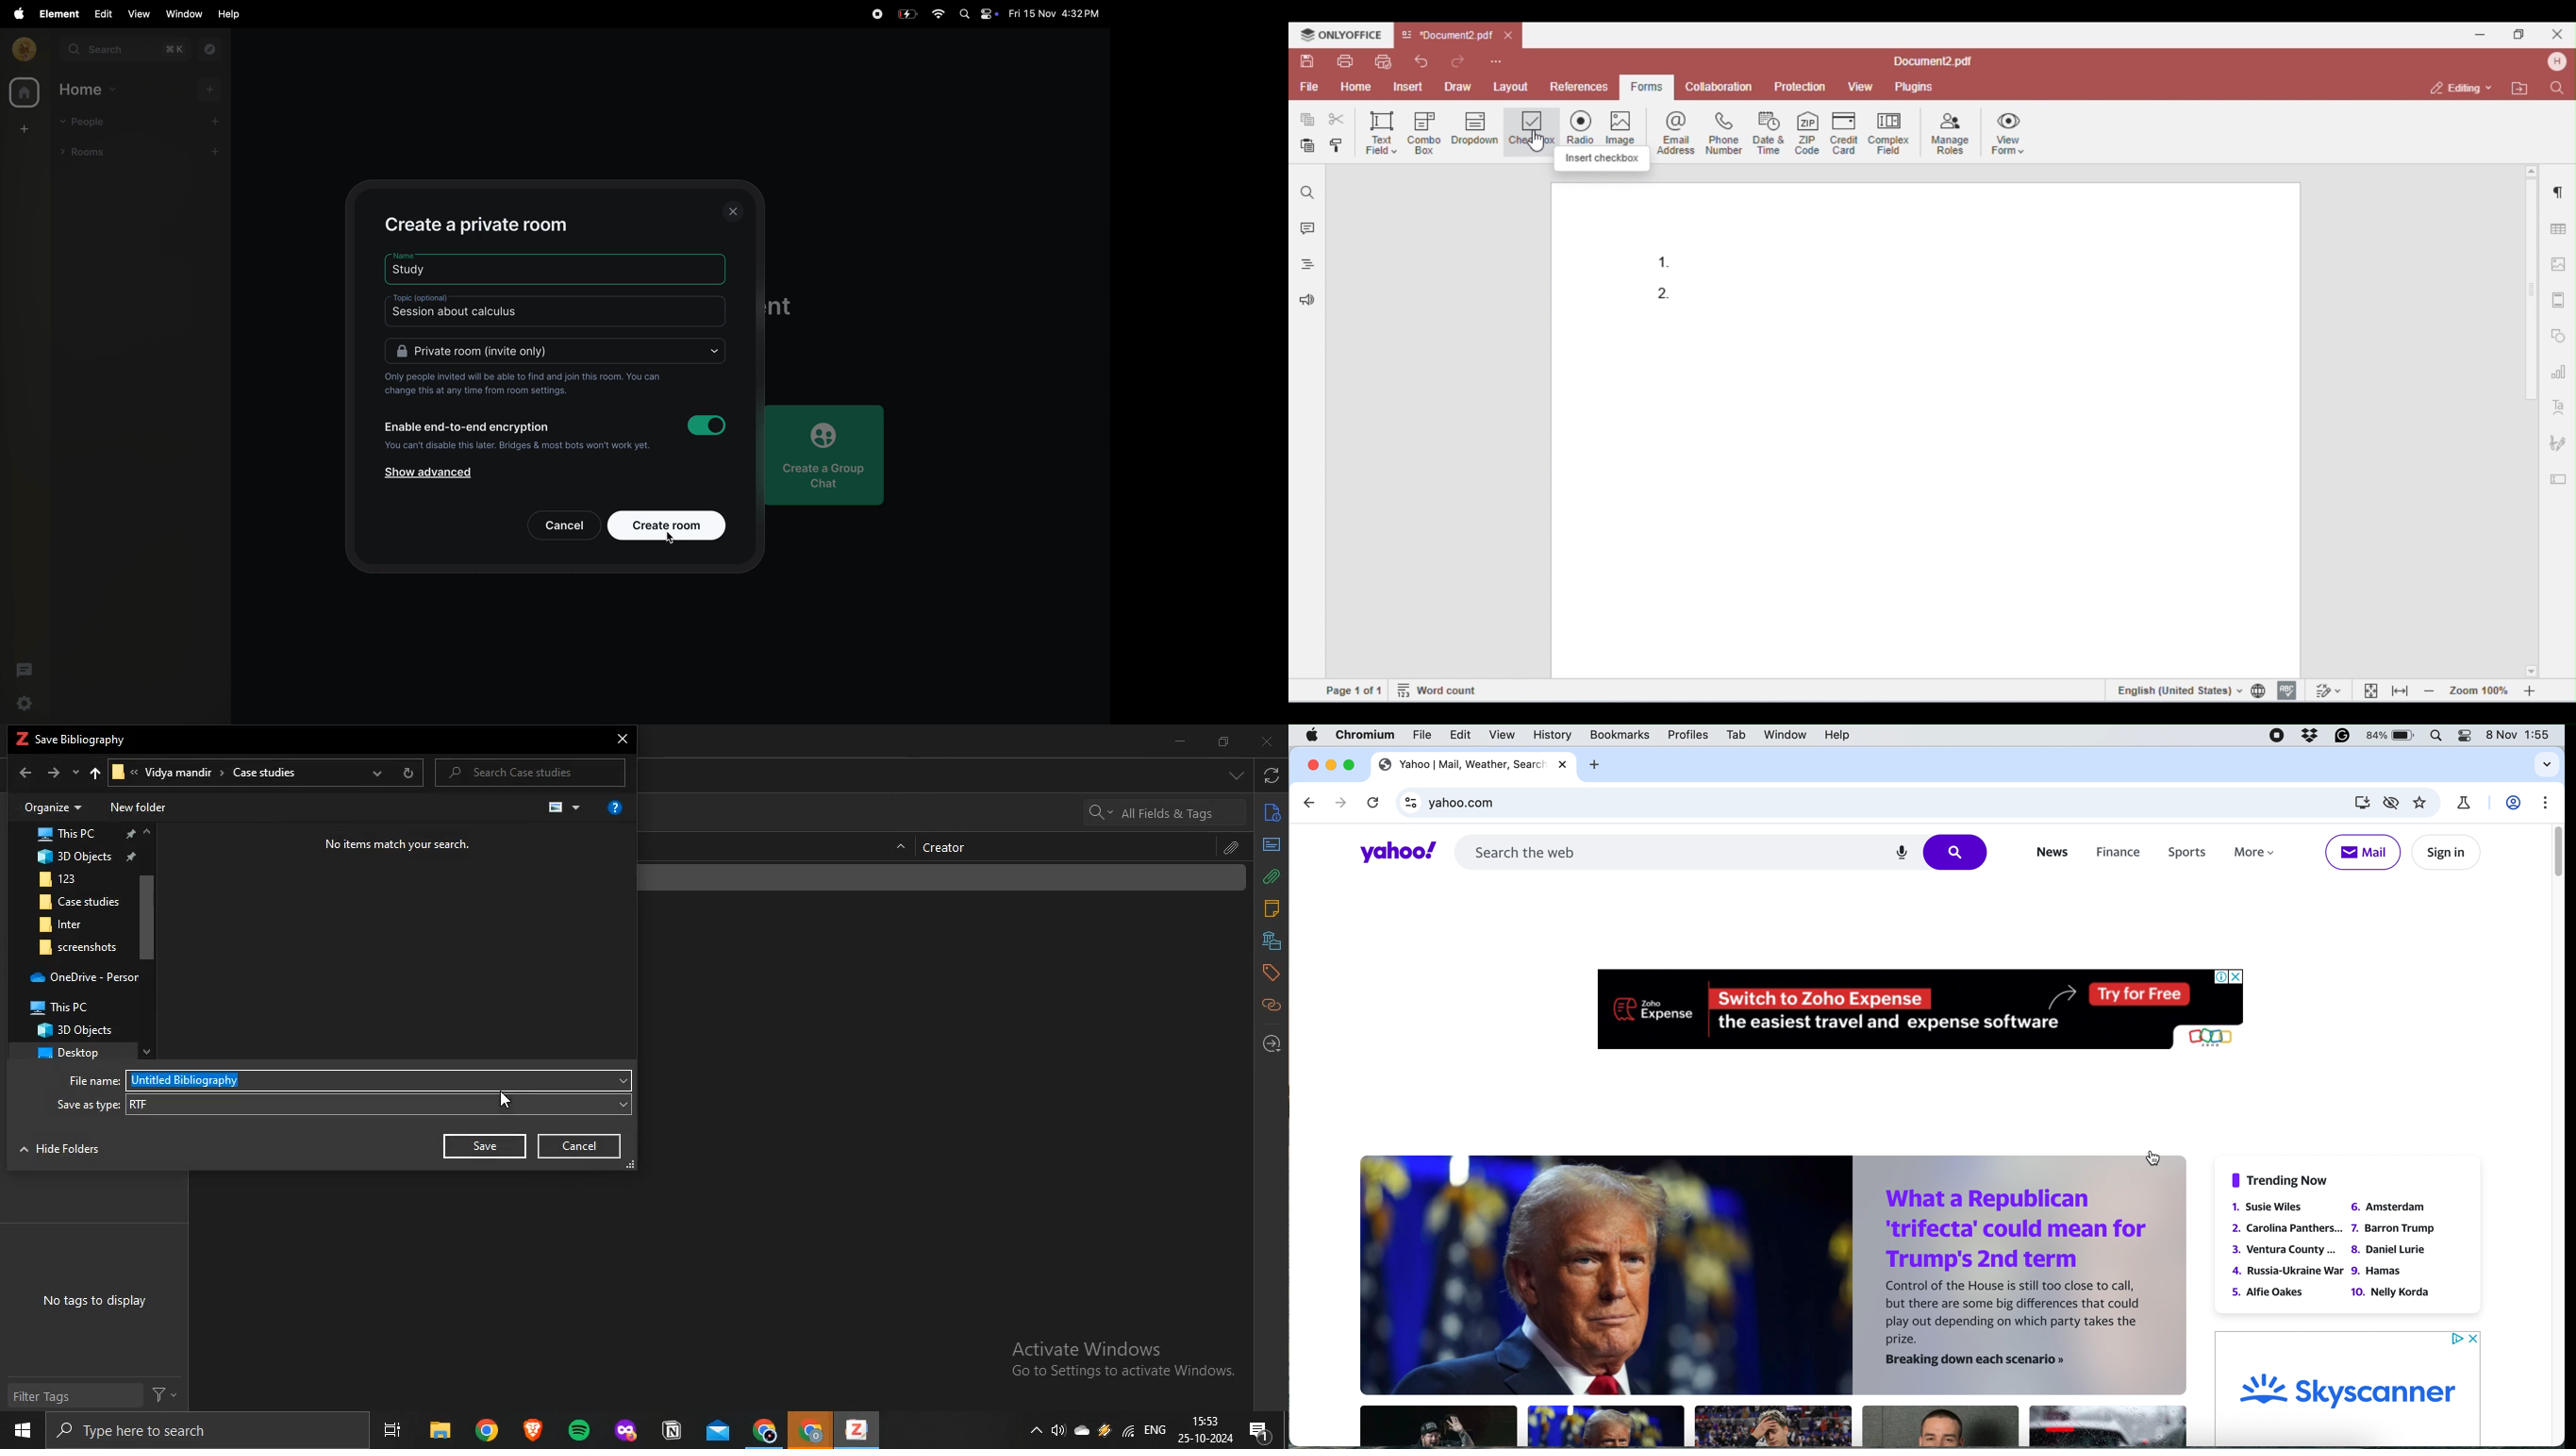  I want to click on back, so click(25, 775).